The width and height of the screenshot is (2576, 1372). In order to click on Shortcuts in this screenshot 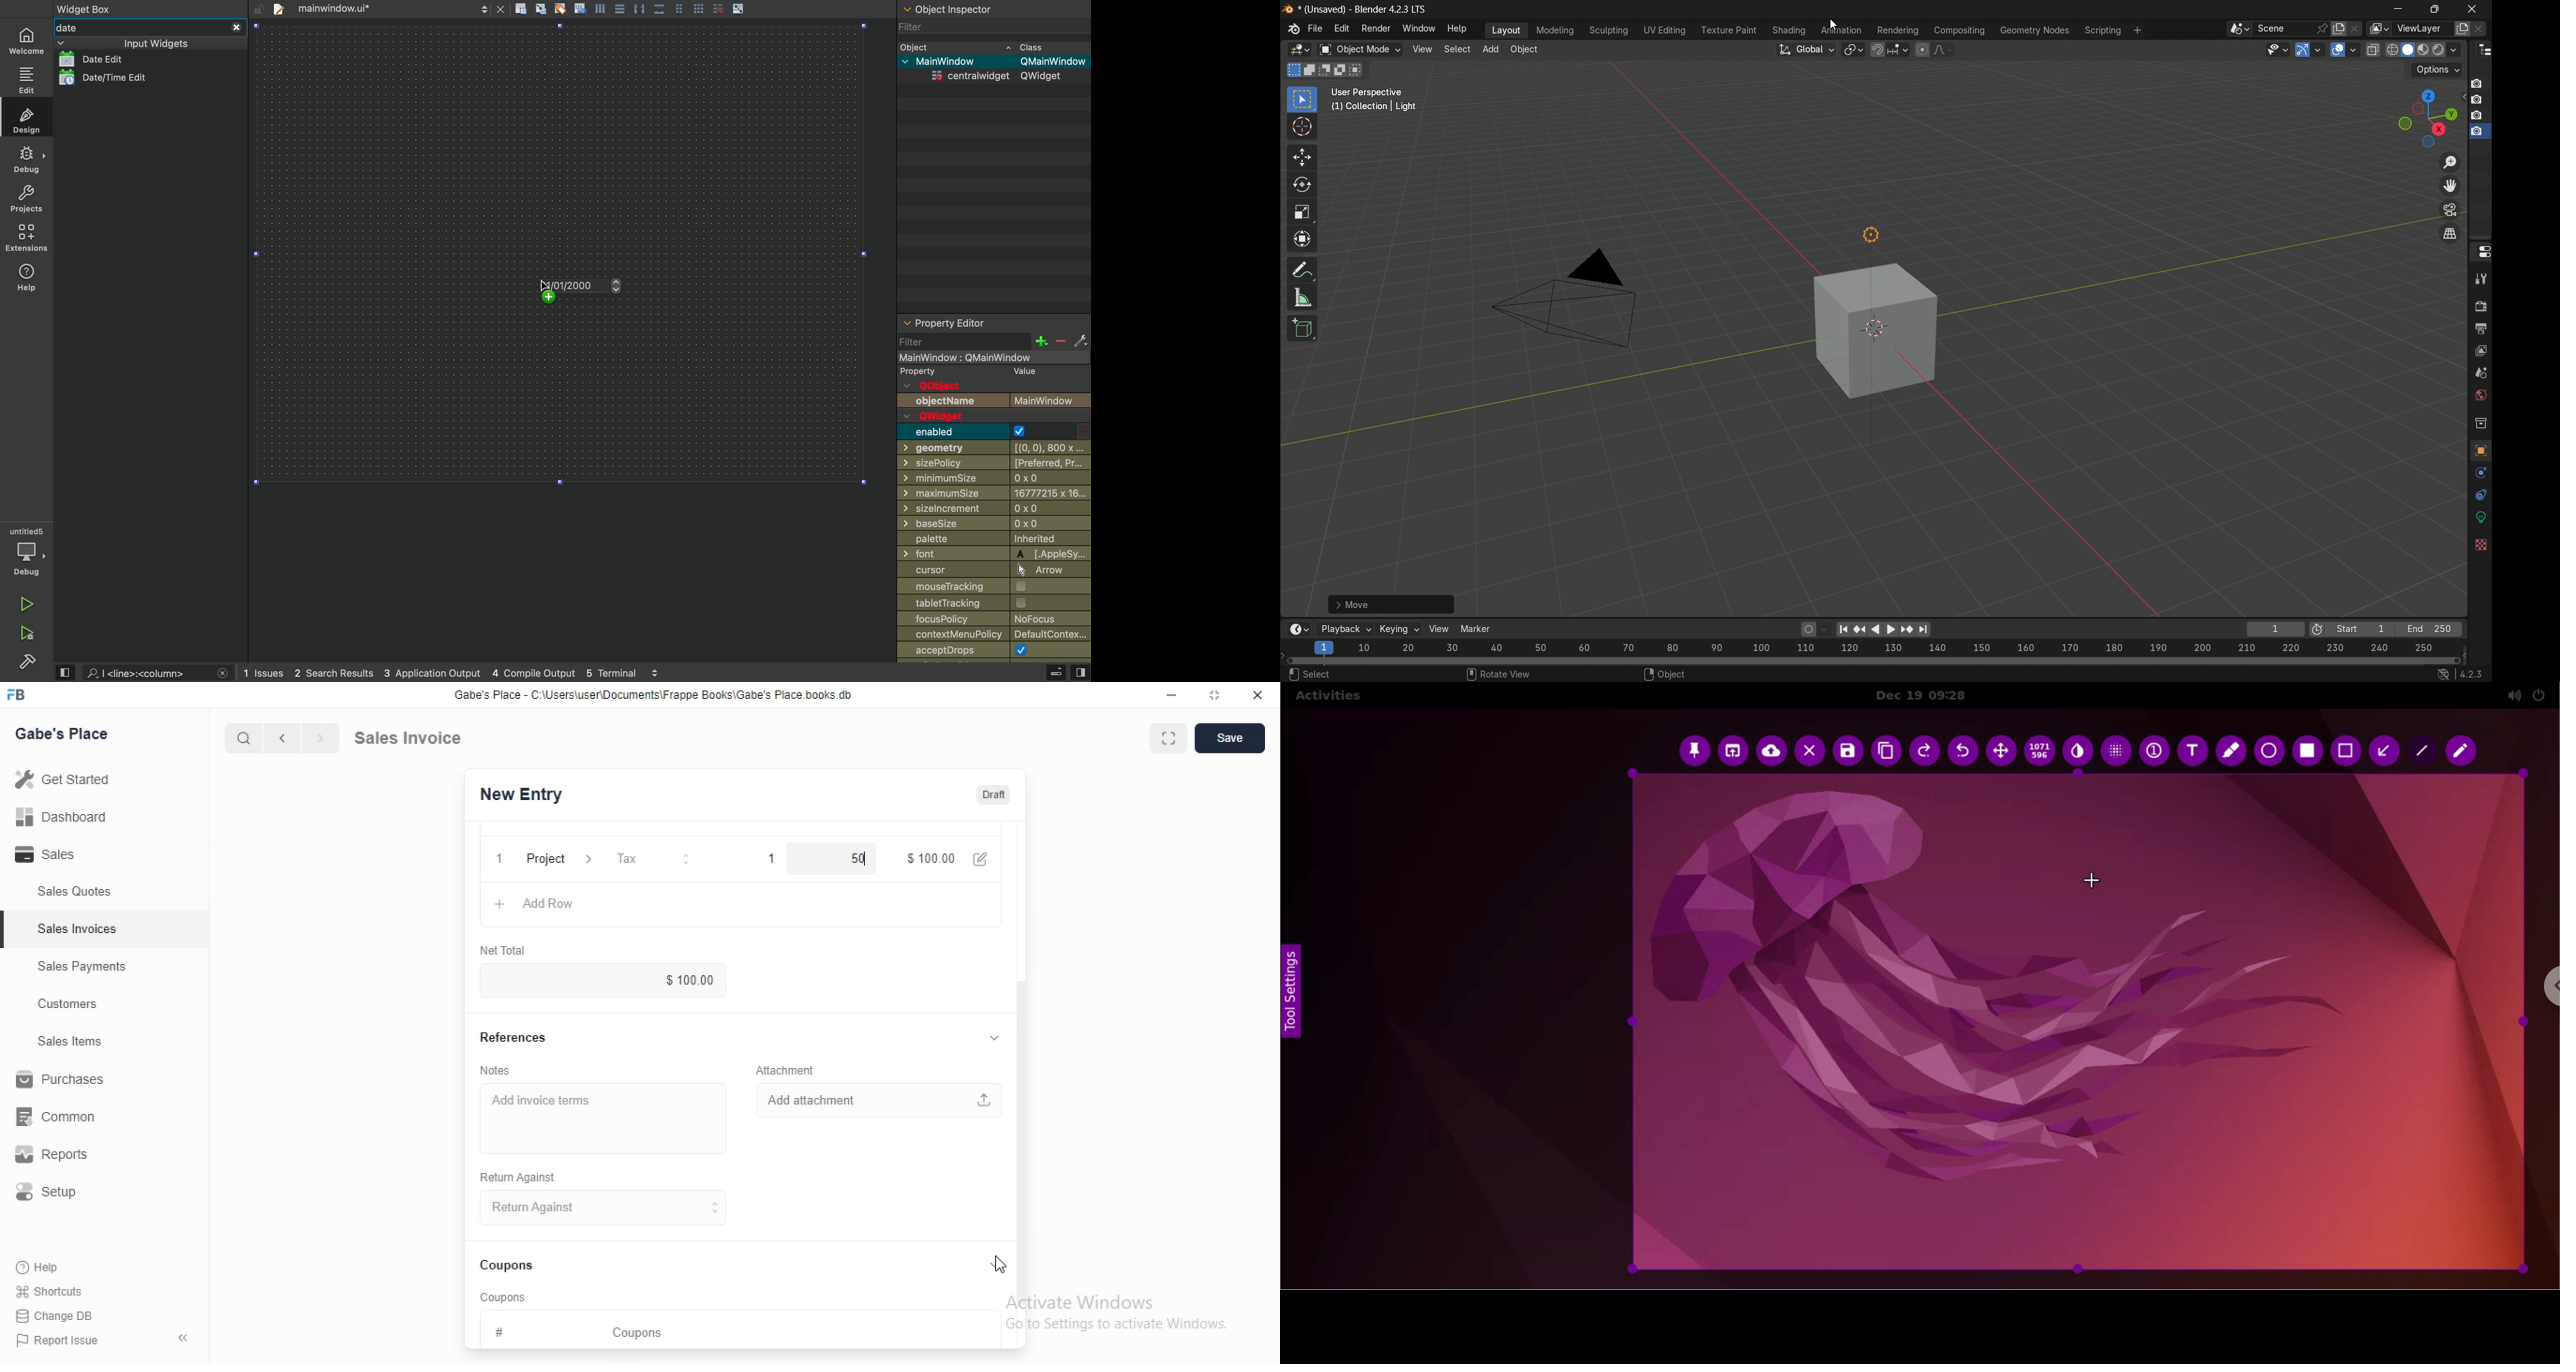, I will do `click(61, 1290)`.